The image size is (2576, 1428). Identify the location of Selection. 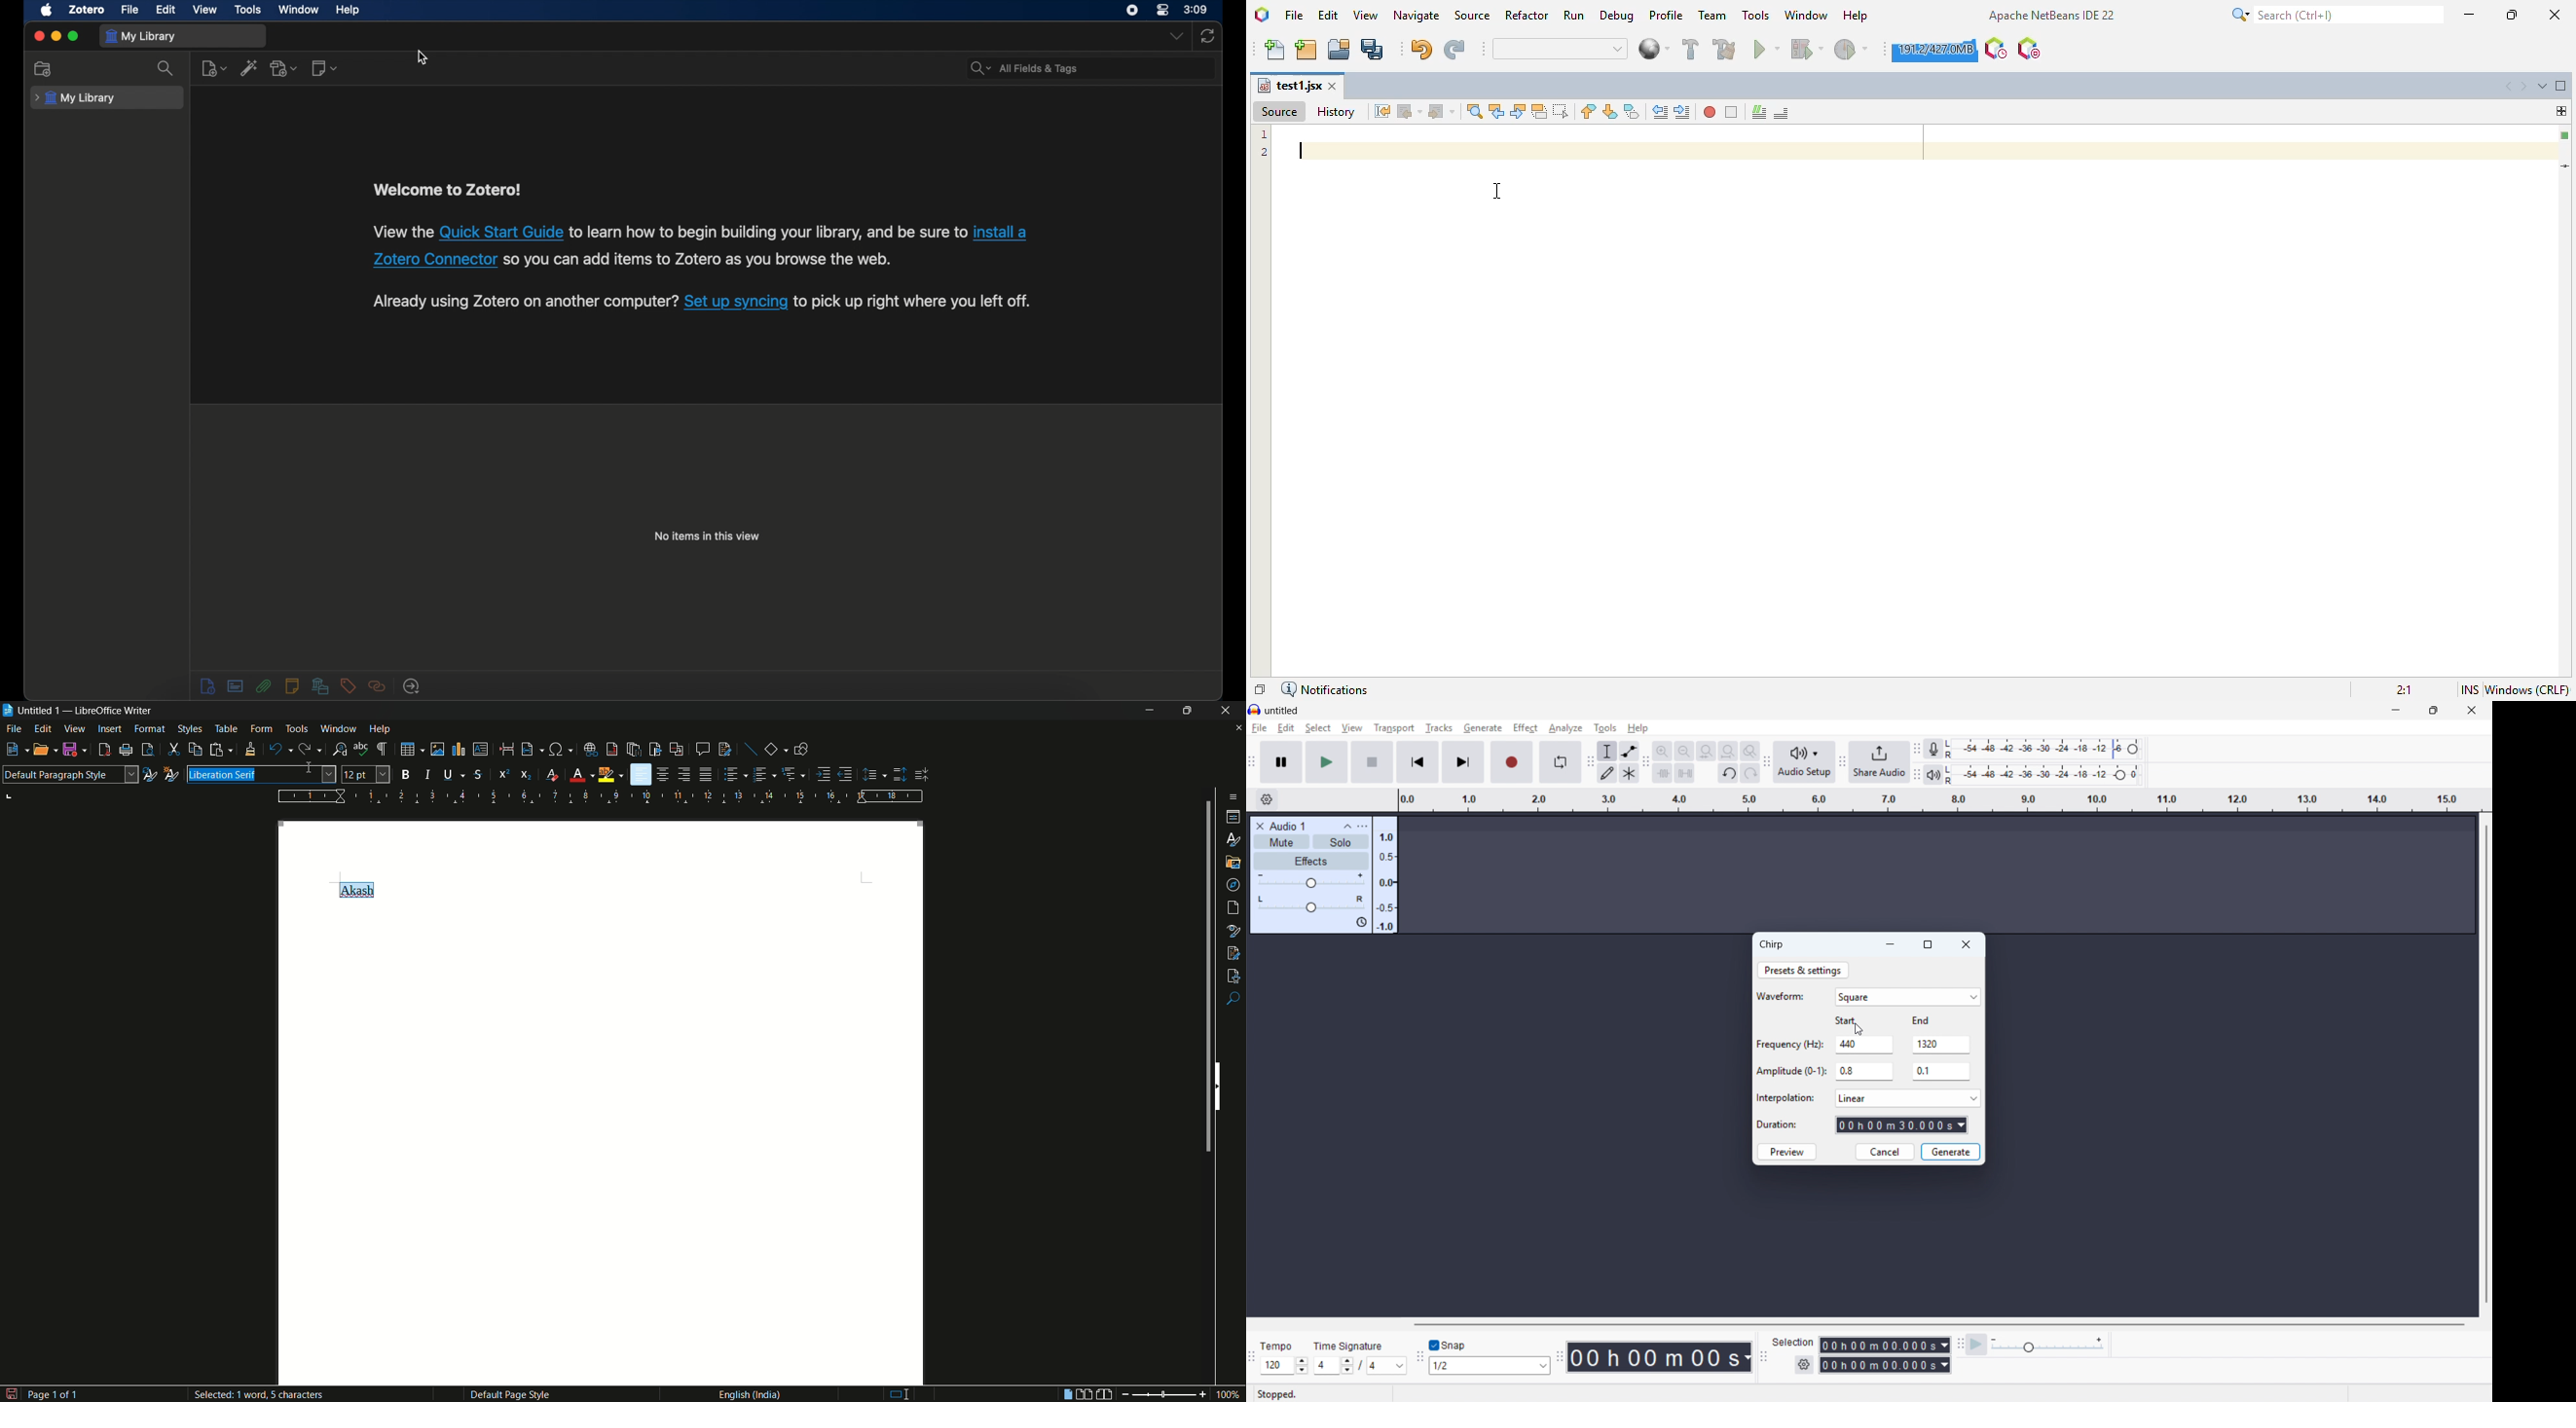
(1795, 1343).